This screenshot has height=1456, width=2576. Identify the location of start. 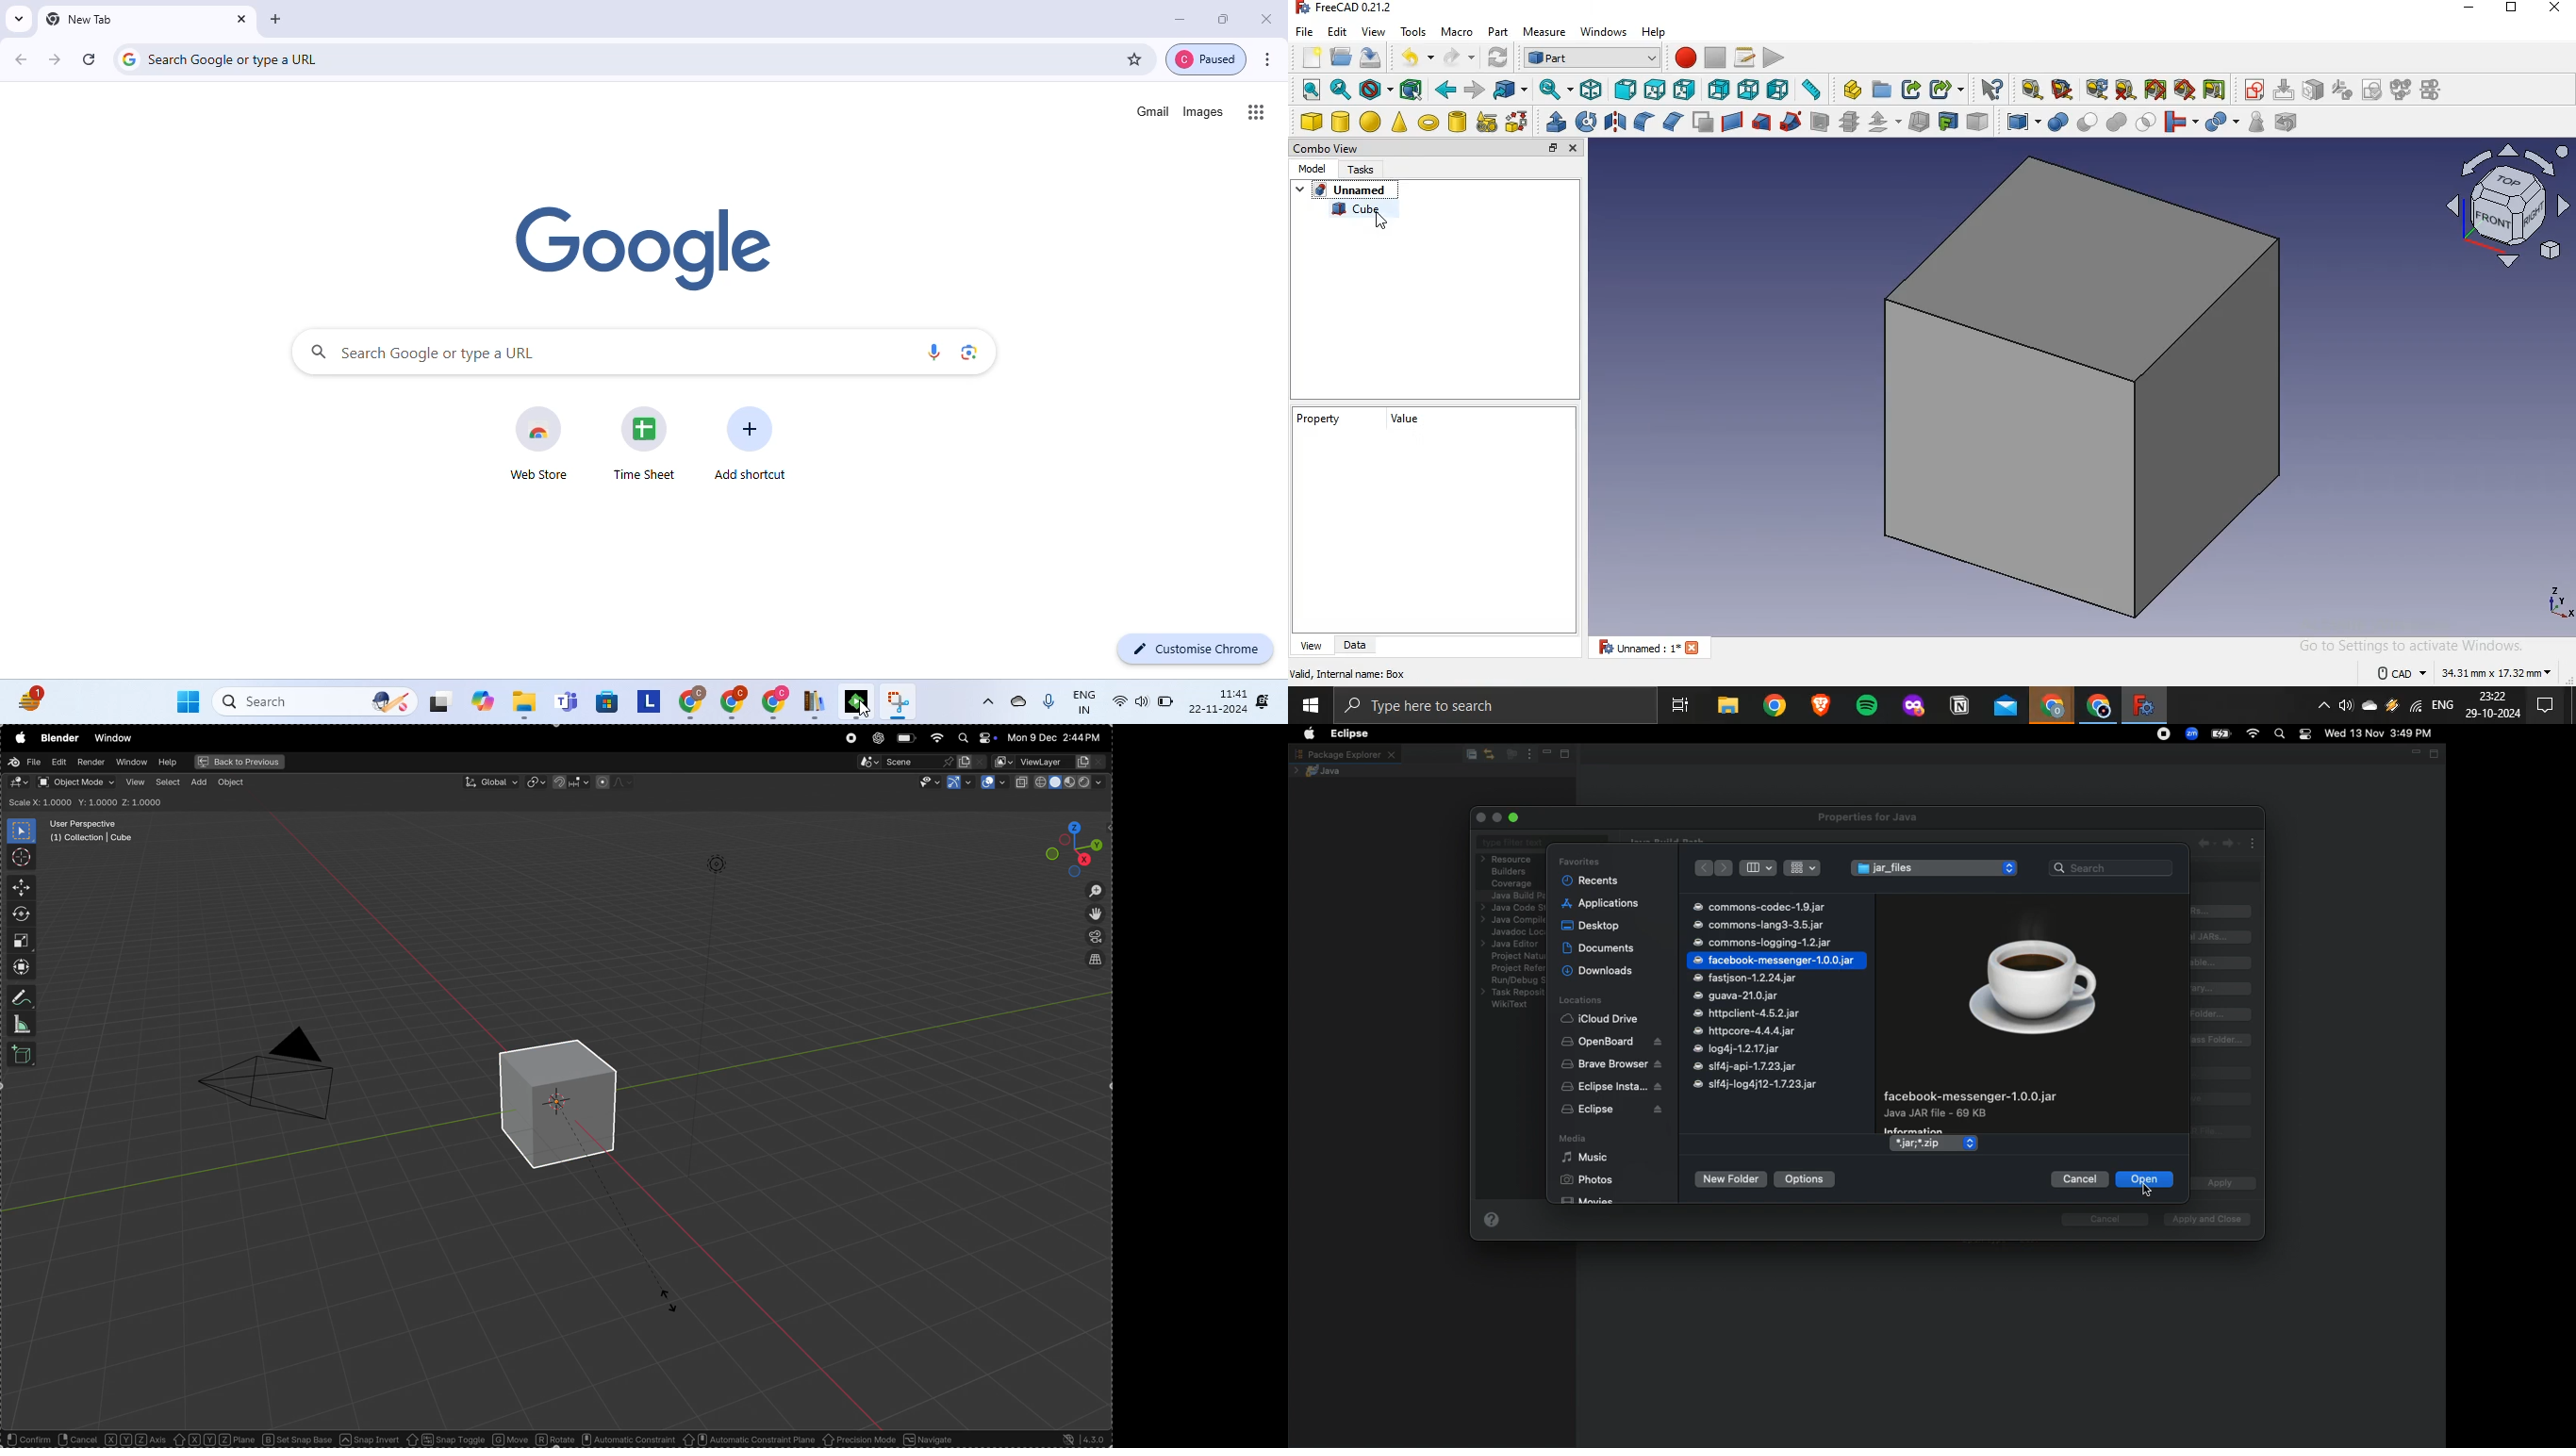
(1310, 708).